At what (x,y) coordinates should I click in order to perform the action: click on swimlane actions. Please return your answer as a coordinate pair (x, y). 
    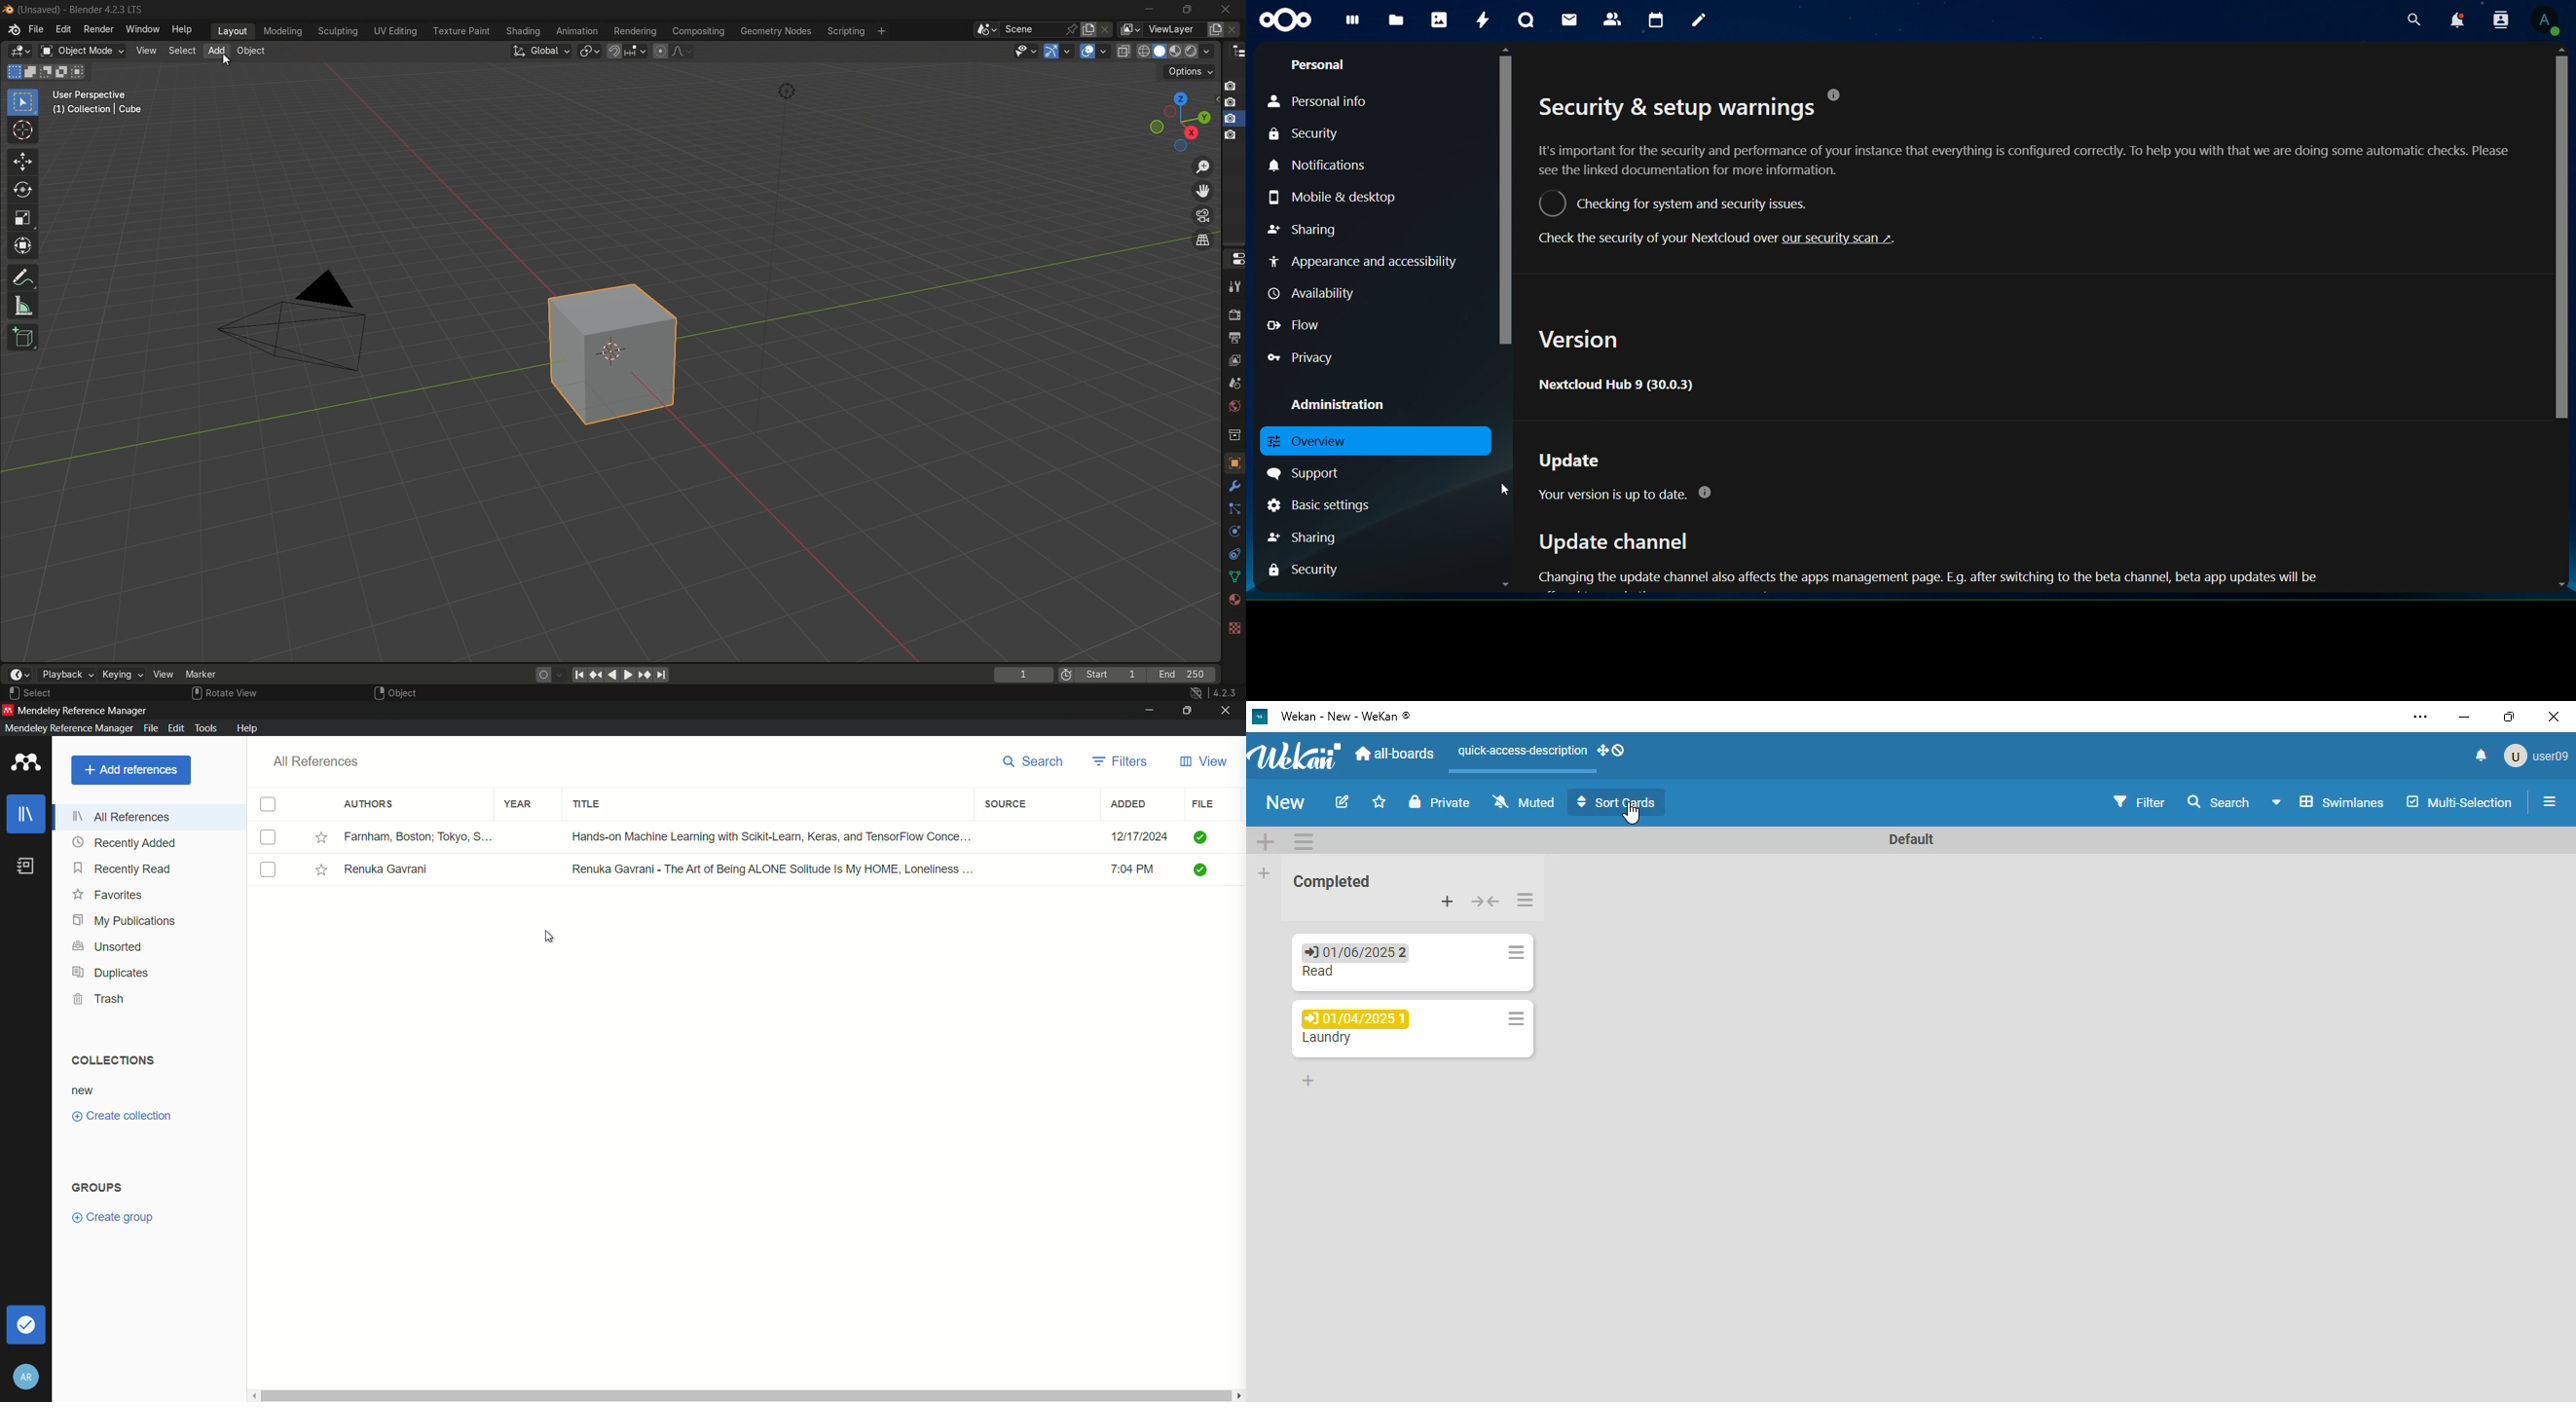
    Looking at the image, I should click on (1305, 840).